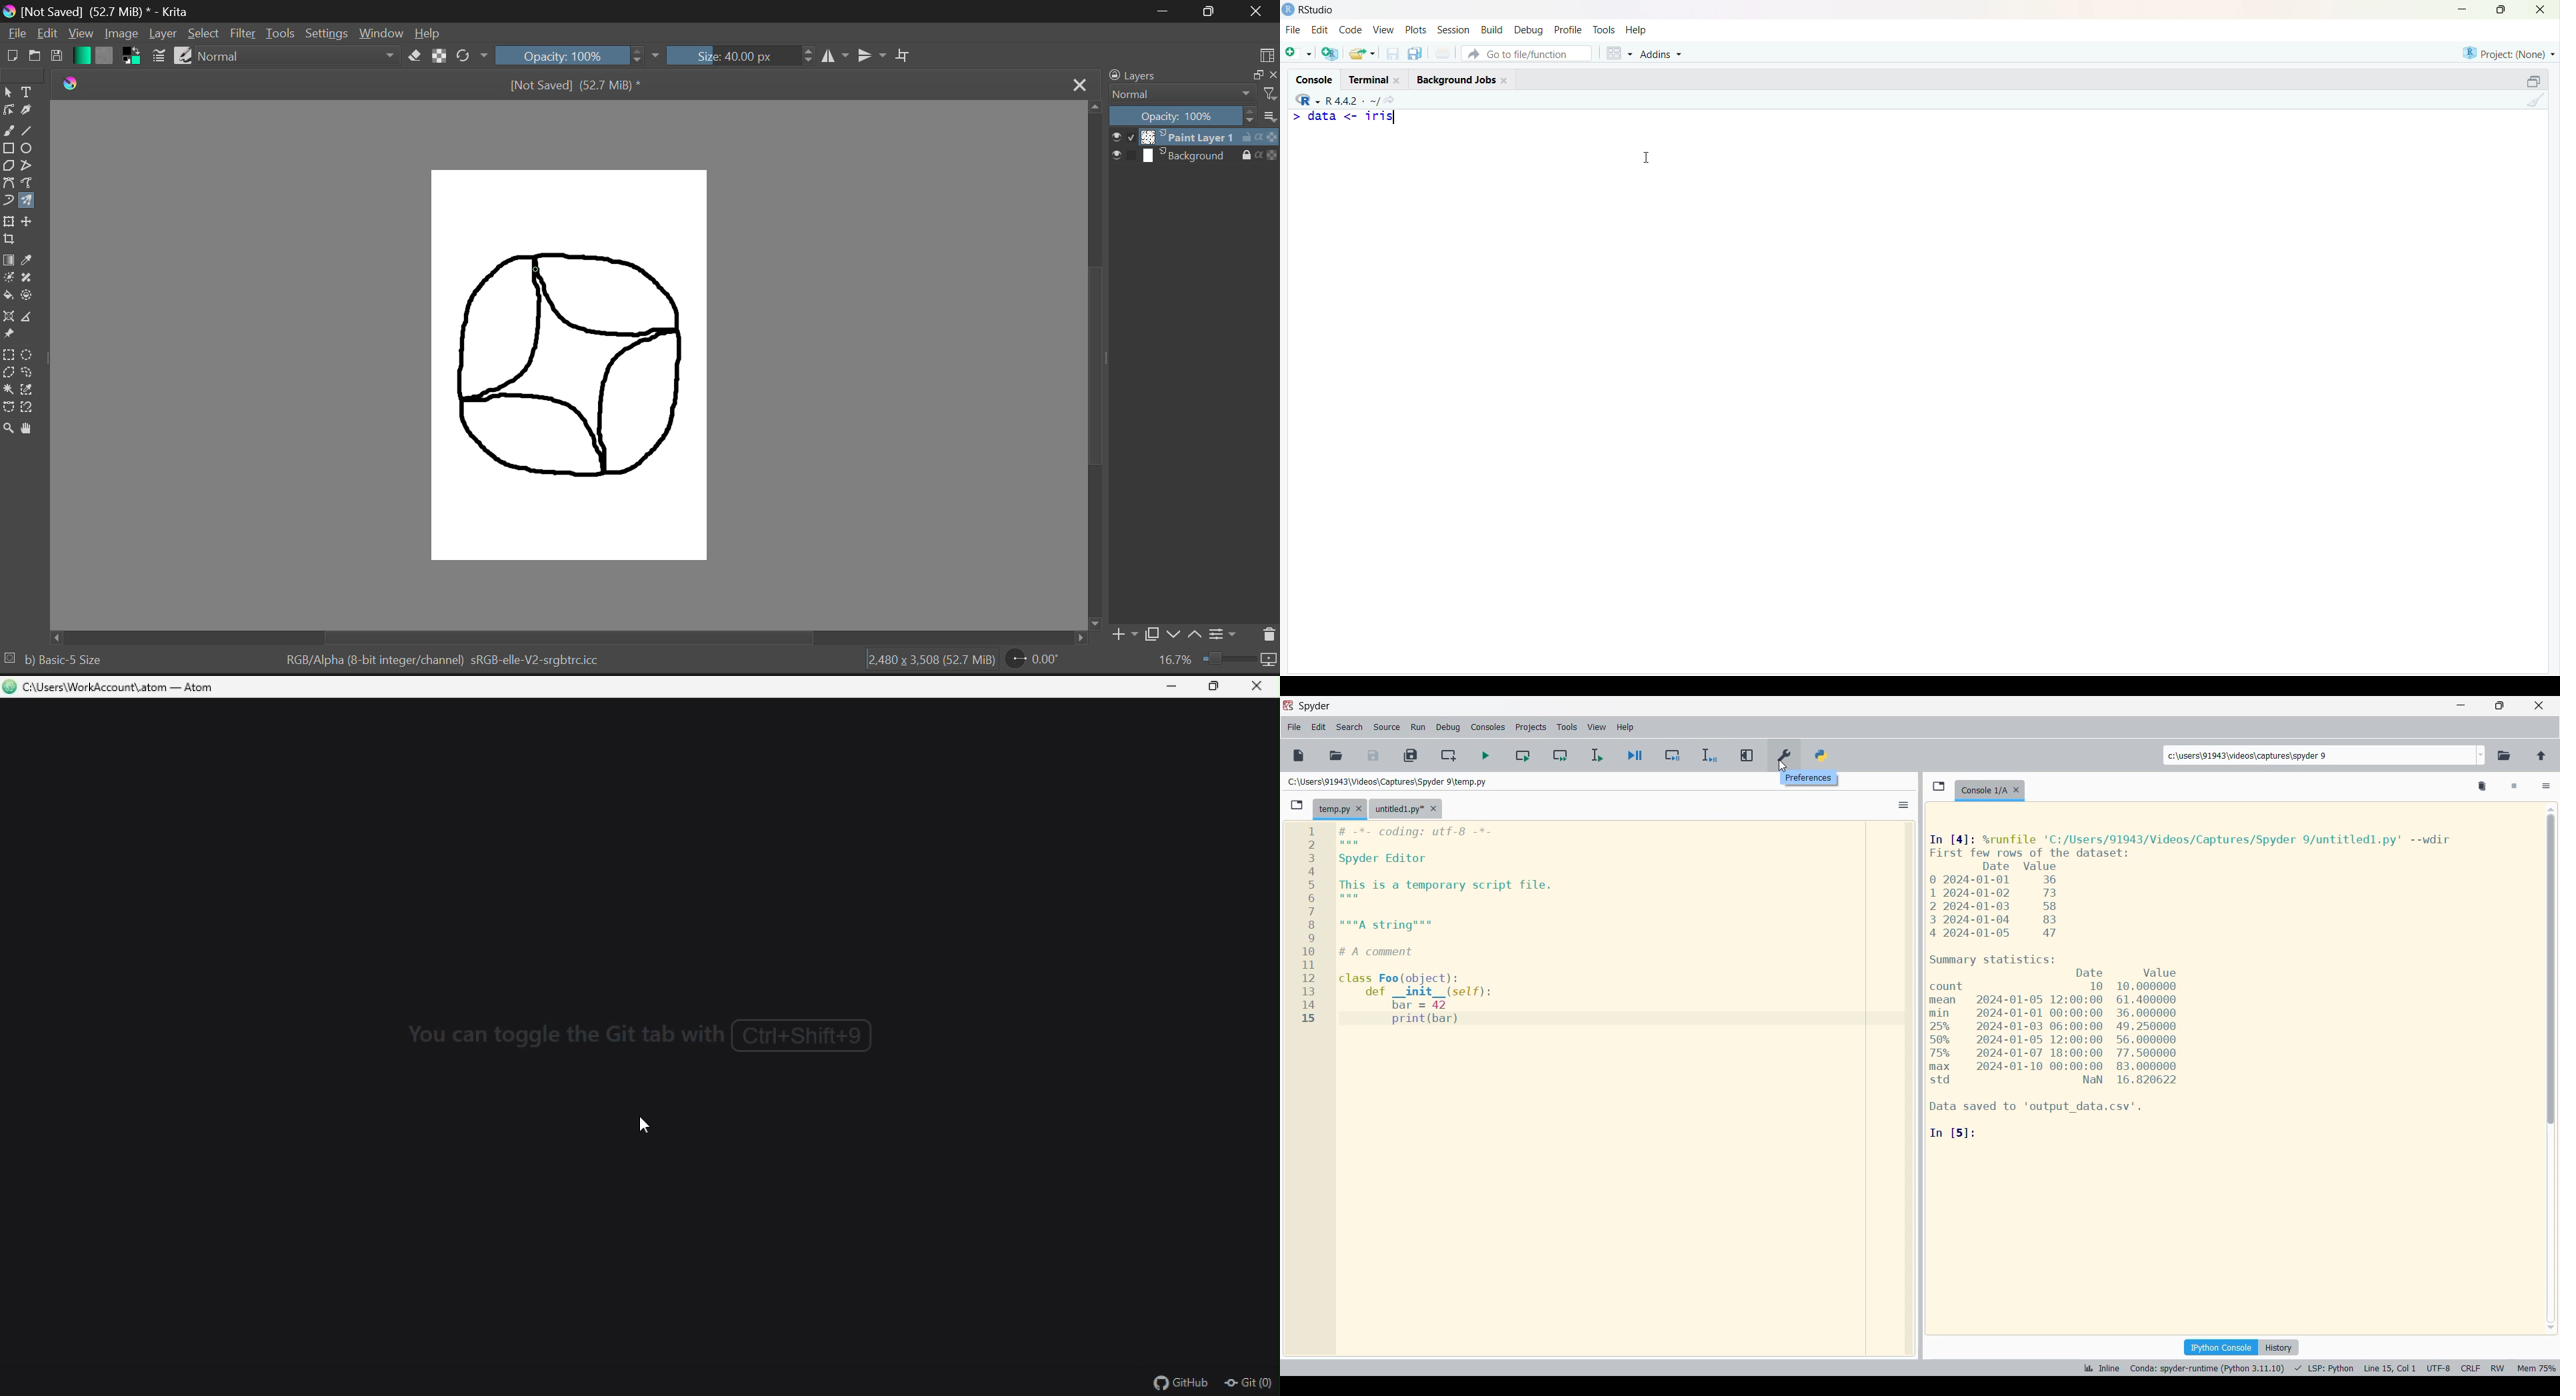  I want to click on Move Layer Up, so click(1199, 635).